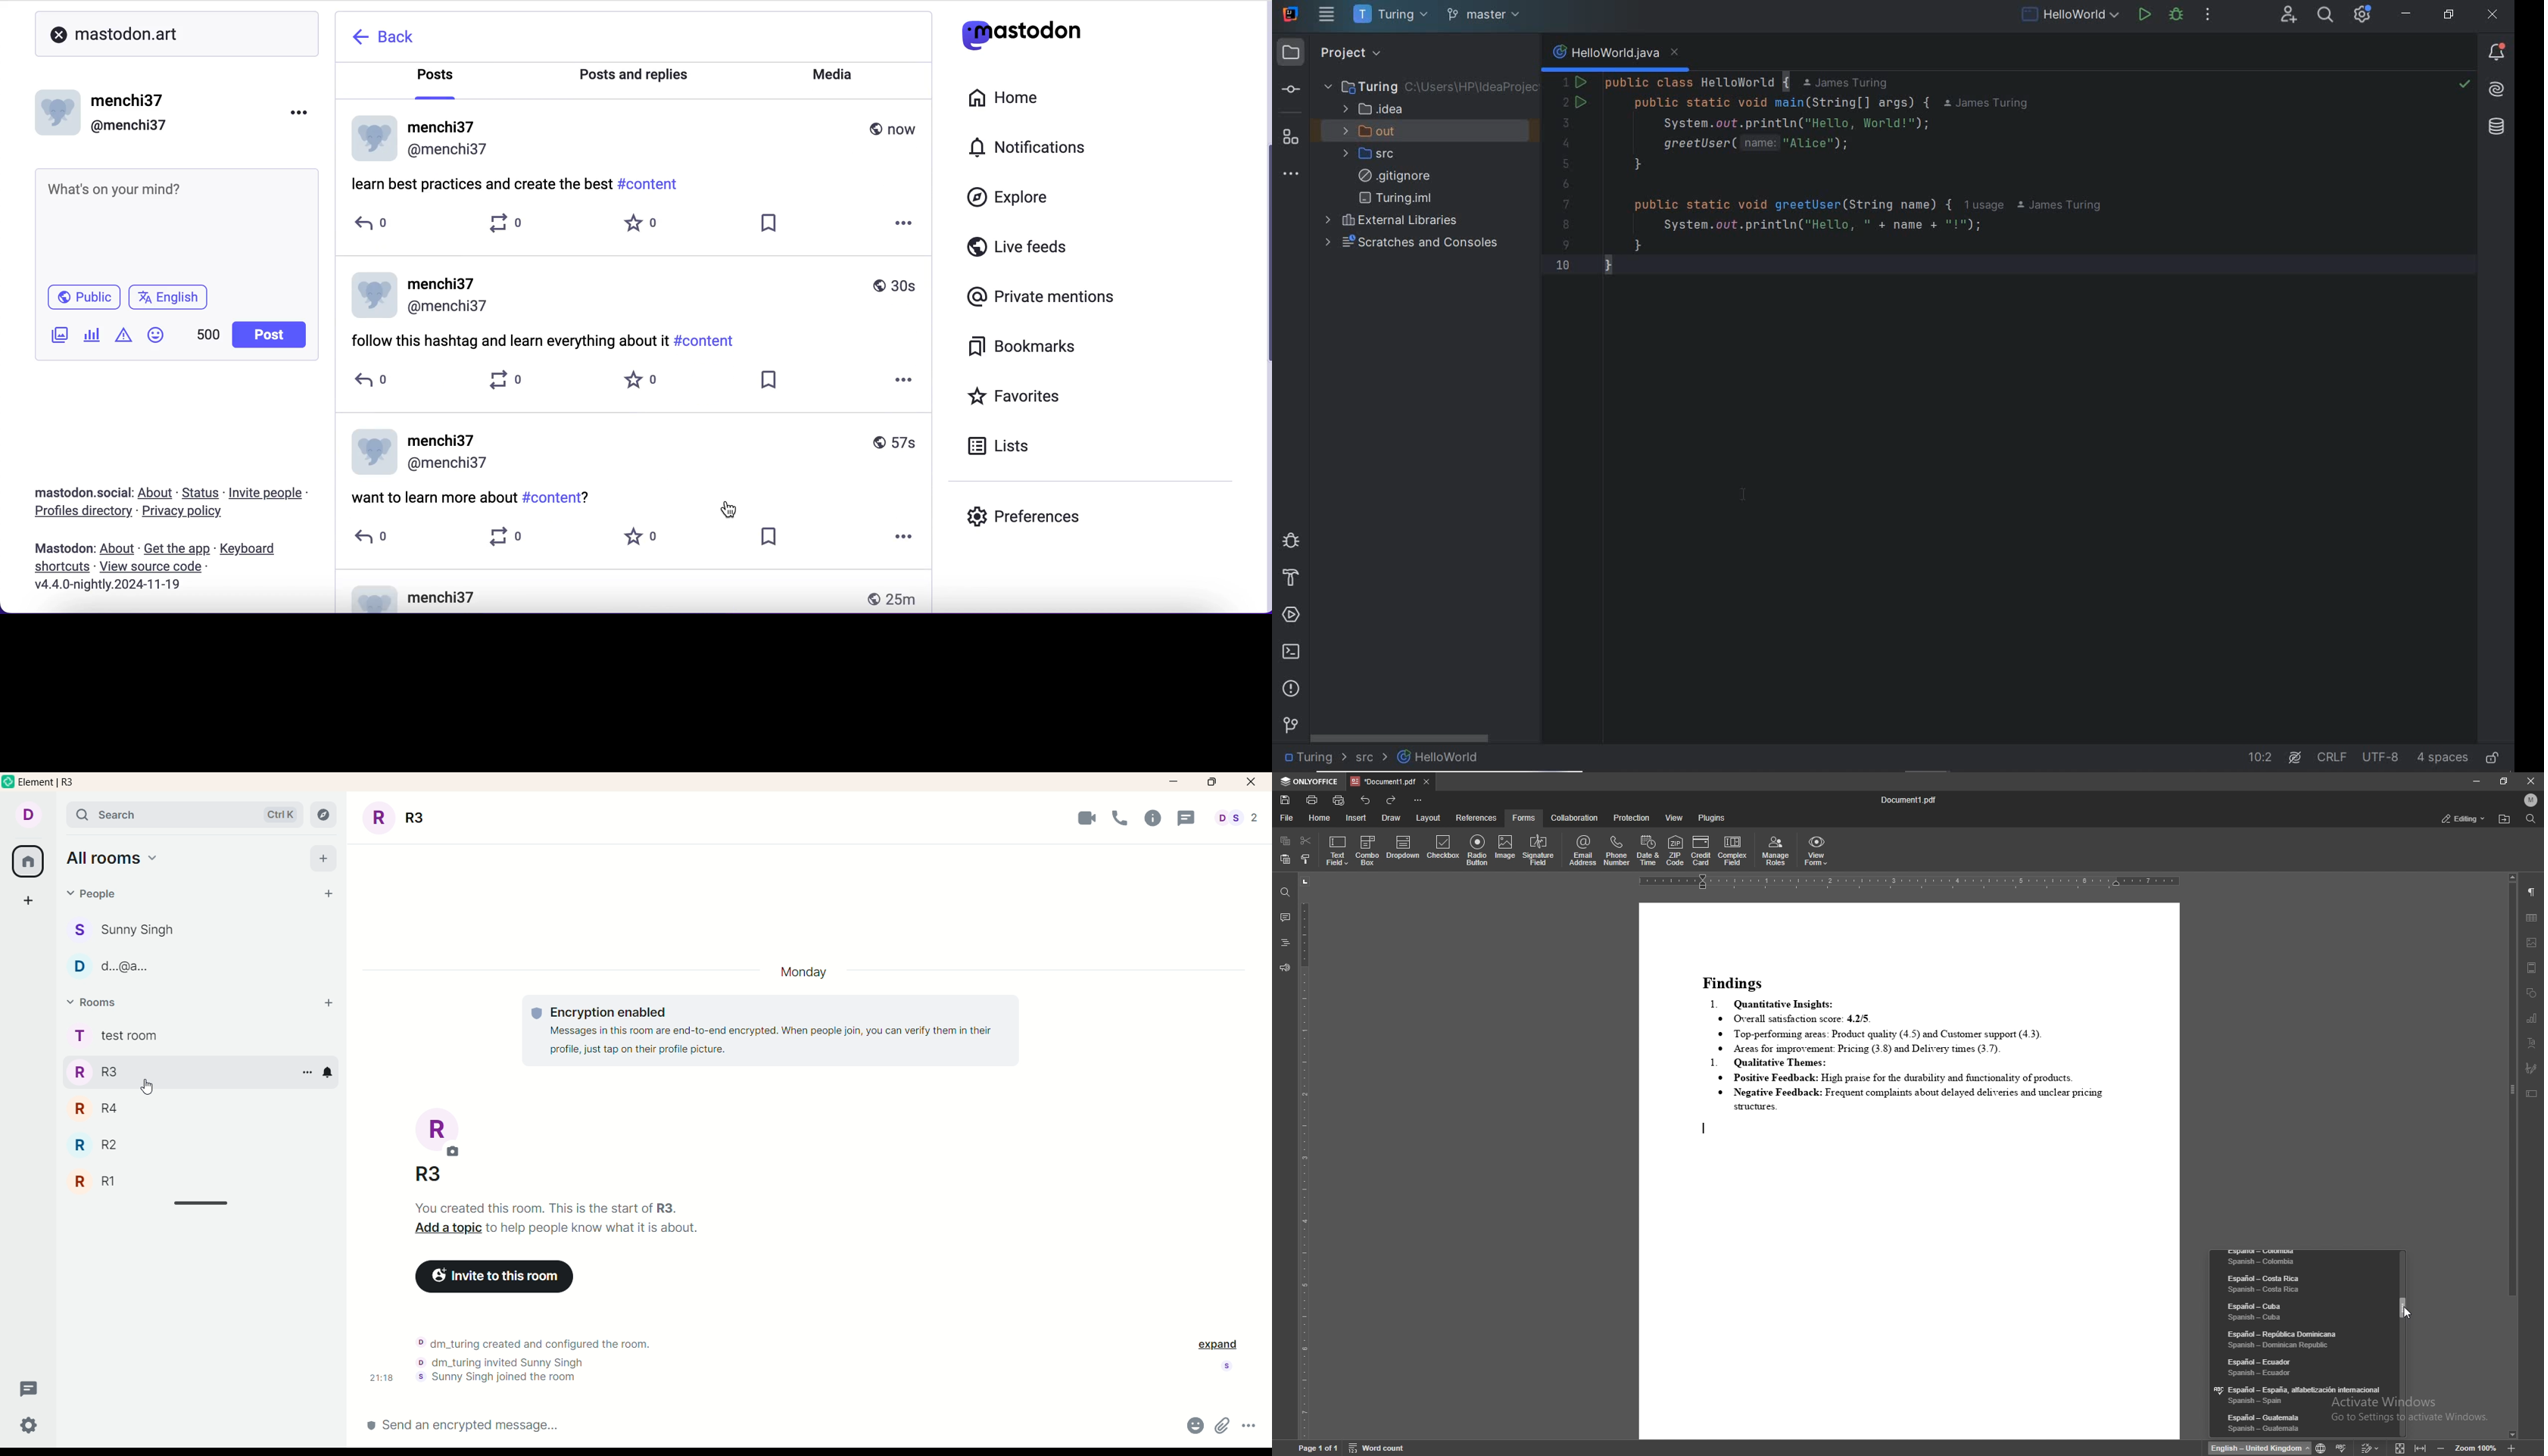 This screenshot has width=2548, height=1456. I want to click on People, so click(143, 970).